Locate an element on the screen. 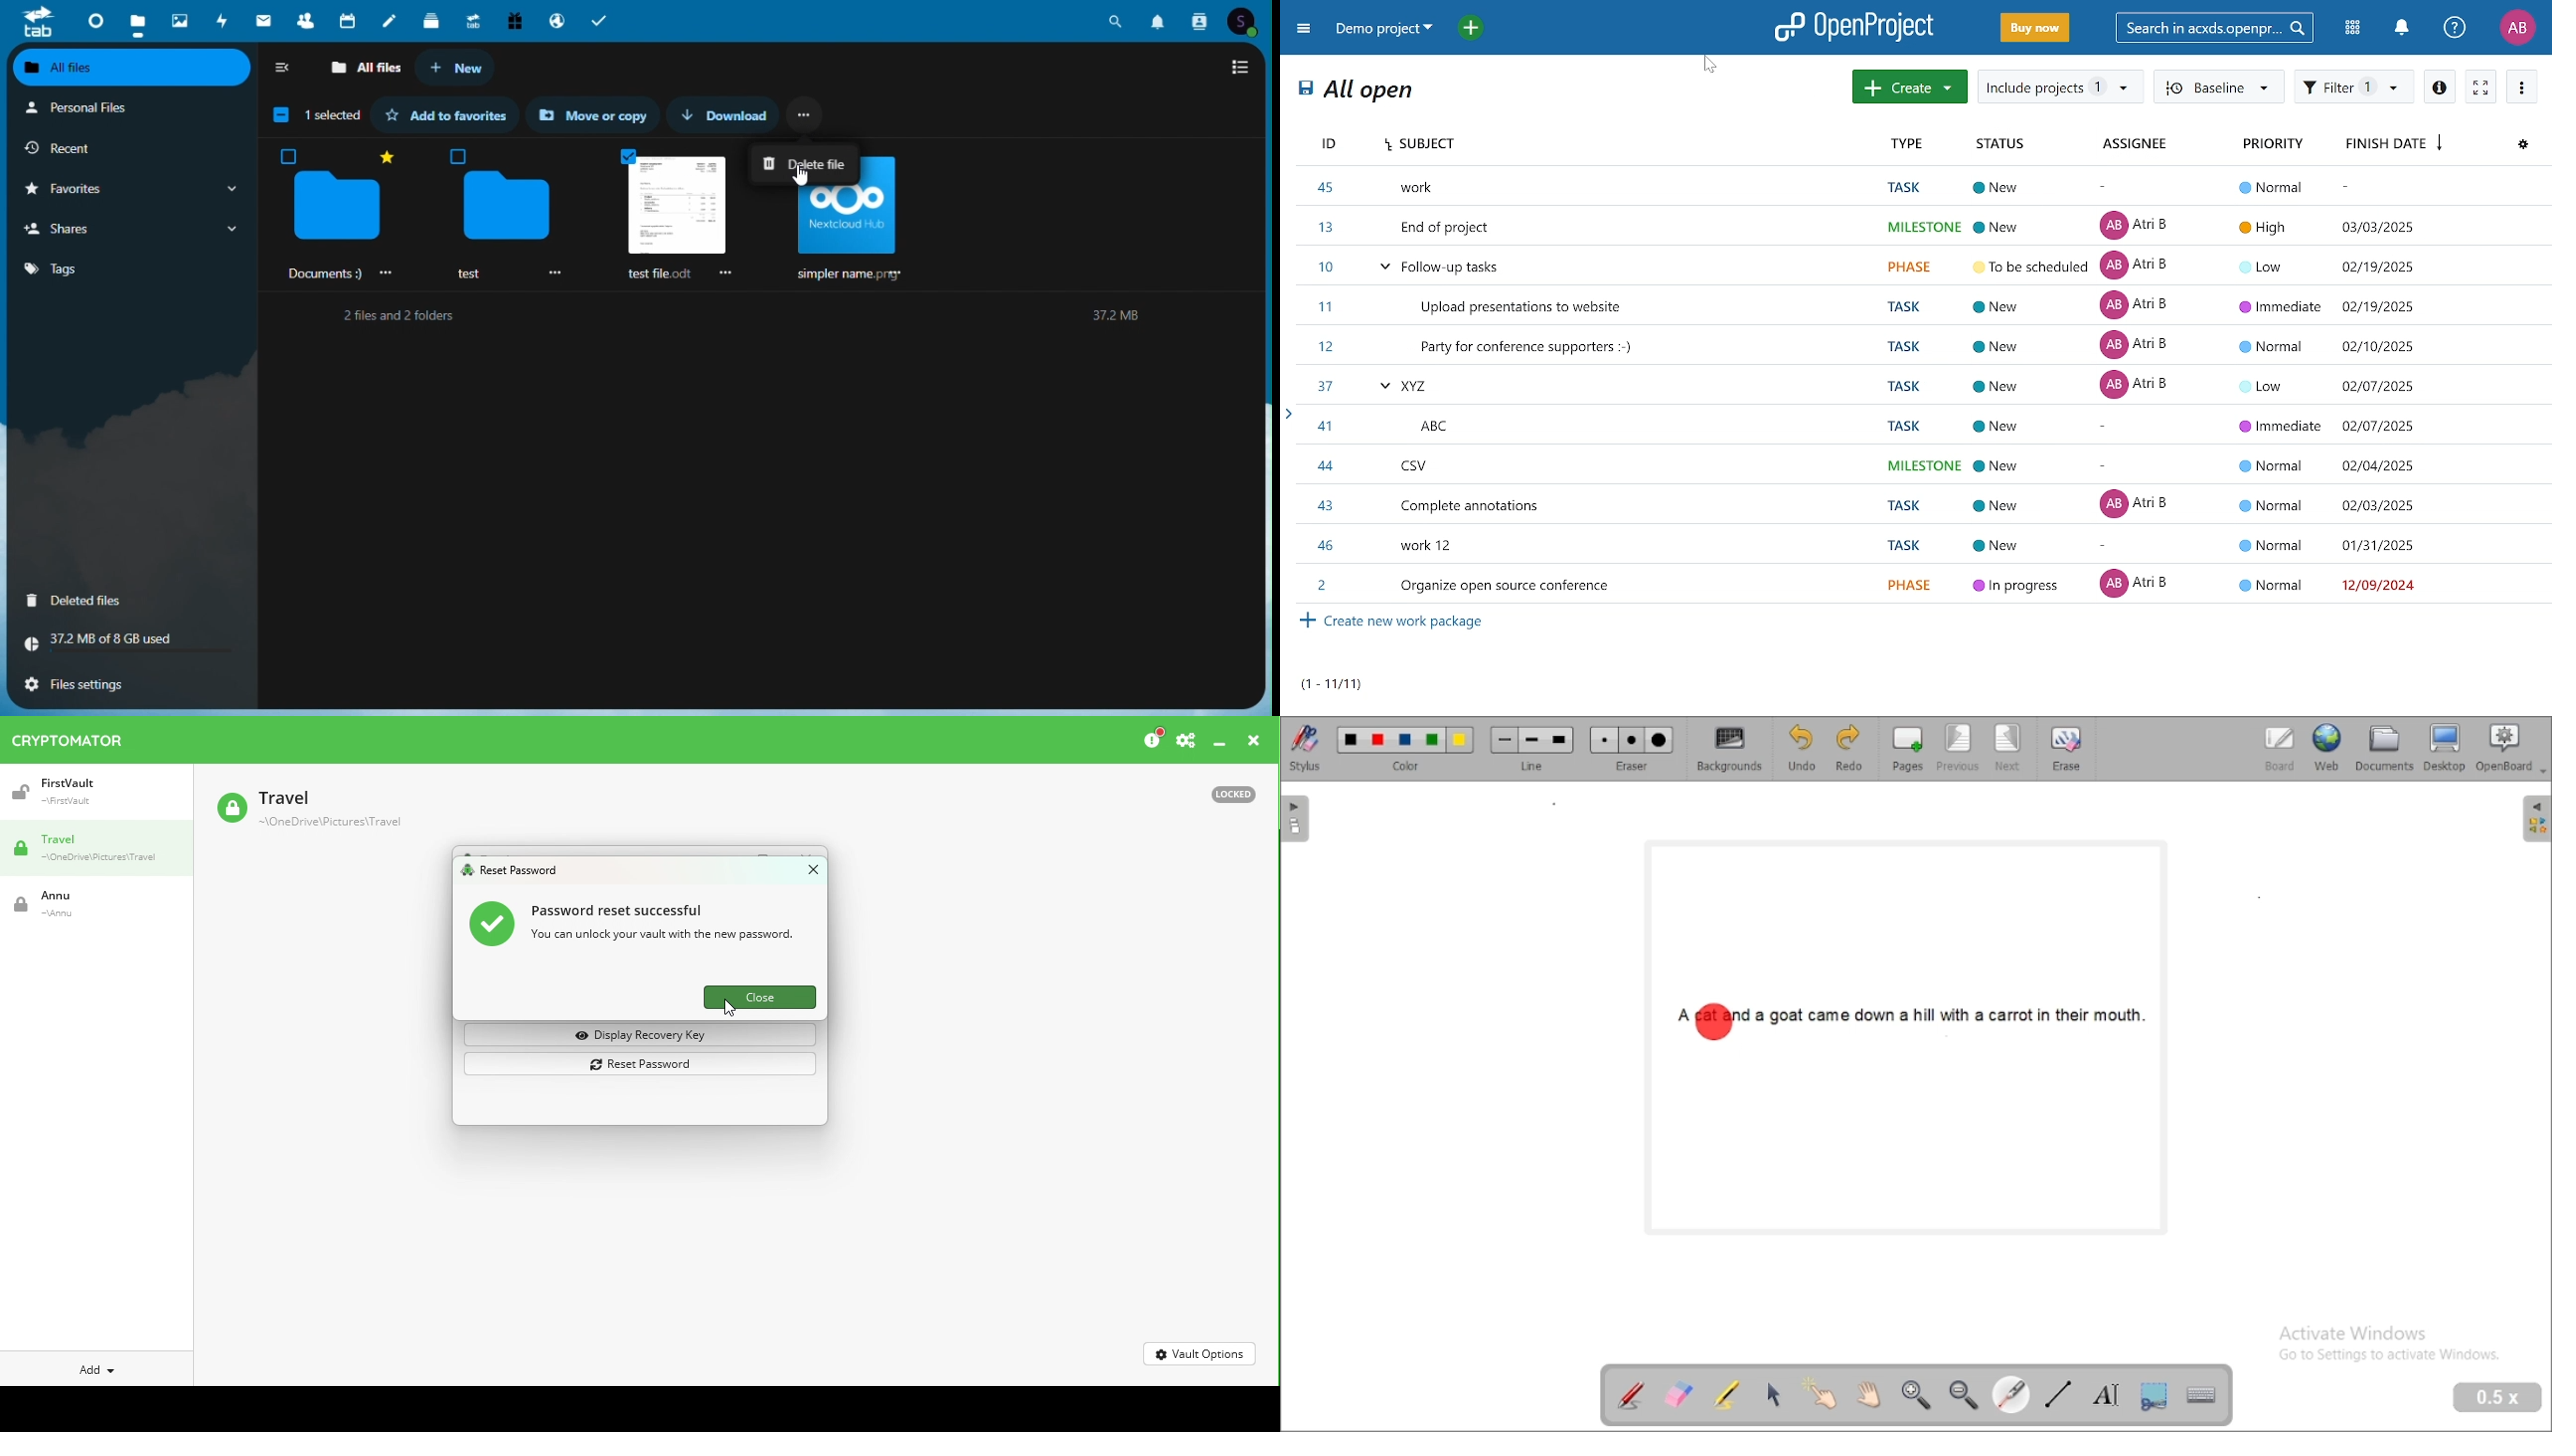 The height and width of the screenshot is (1456, 2576). assignee is located at coordinates (2134, 144).